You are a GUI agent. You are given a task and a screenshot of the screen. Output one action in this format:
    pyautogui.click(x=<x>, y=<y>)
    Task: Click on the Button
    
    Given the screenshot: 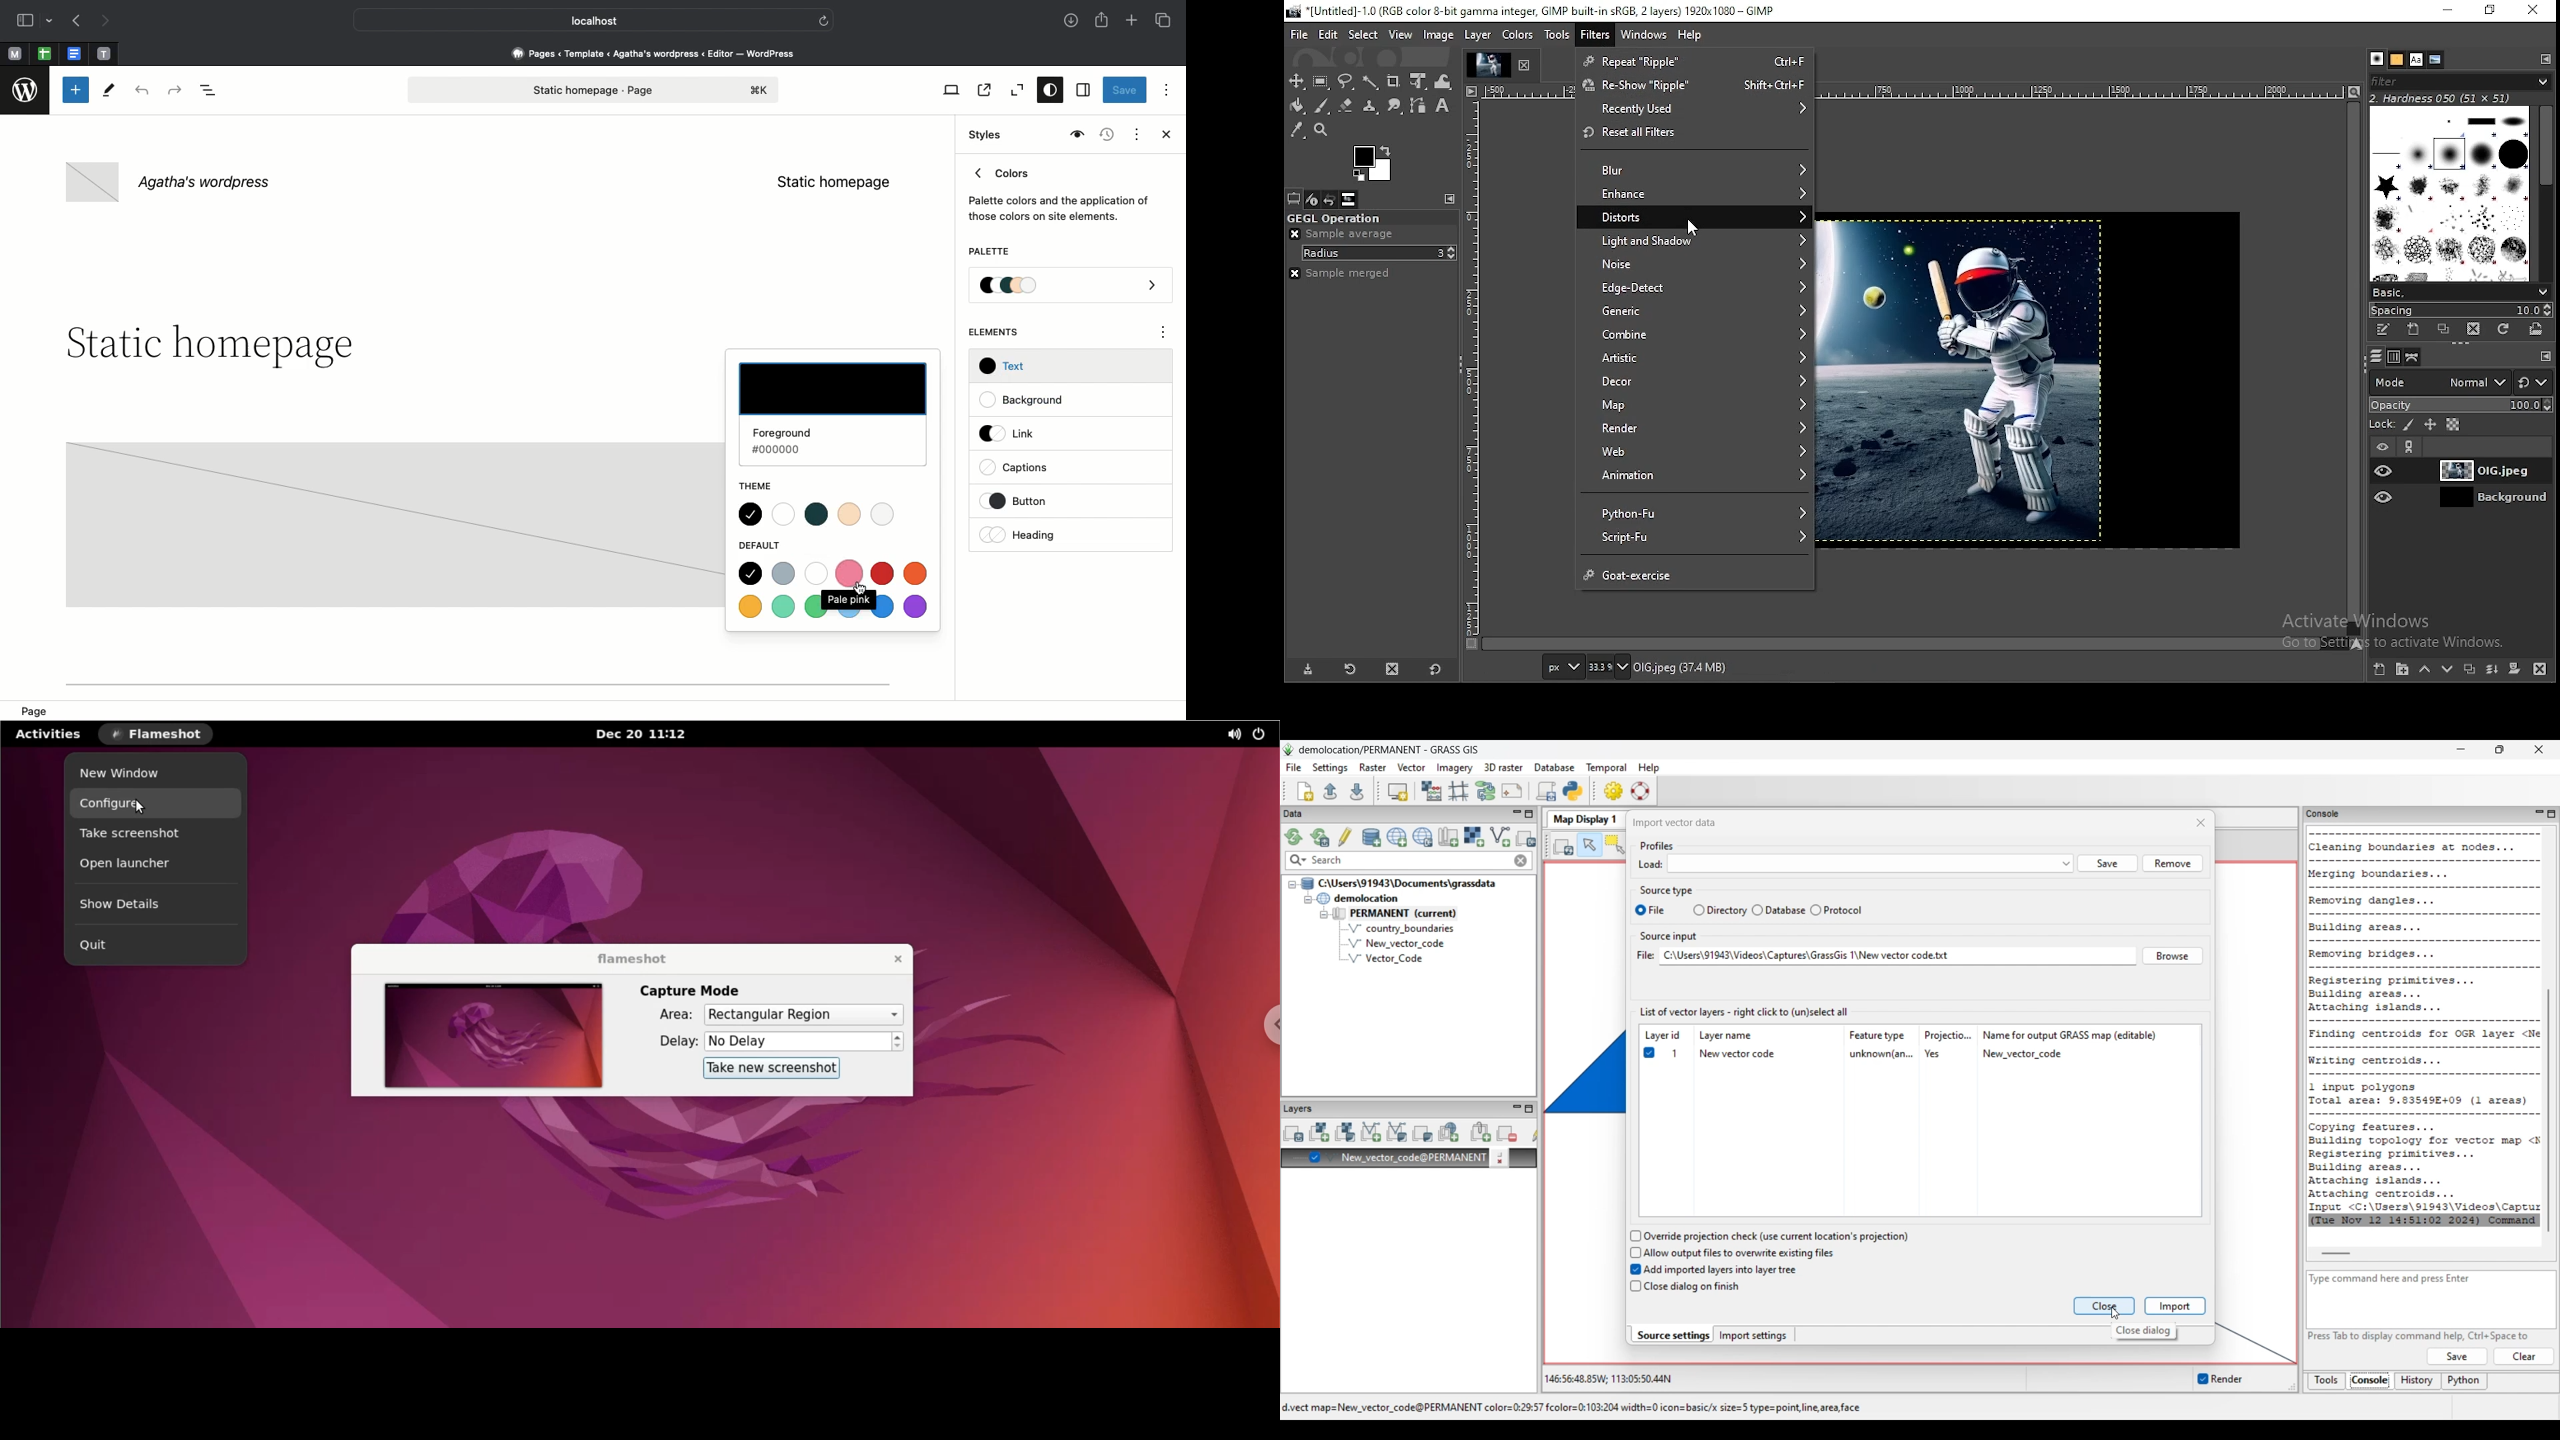 What is the action you would take?
    pyautogui.click(x=1029, y=501)
    